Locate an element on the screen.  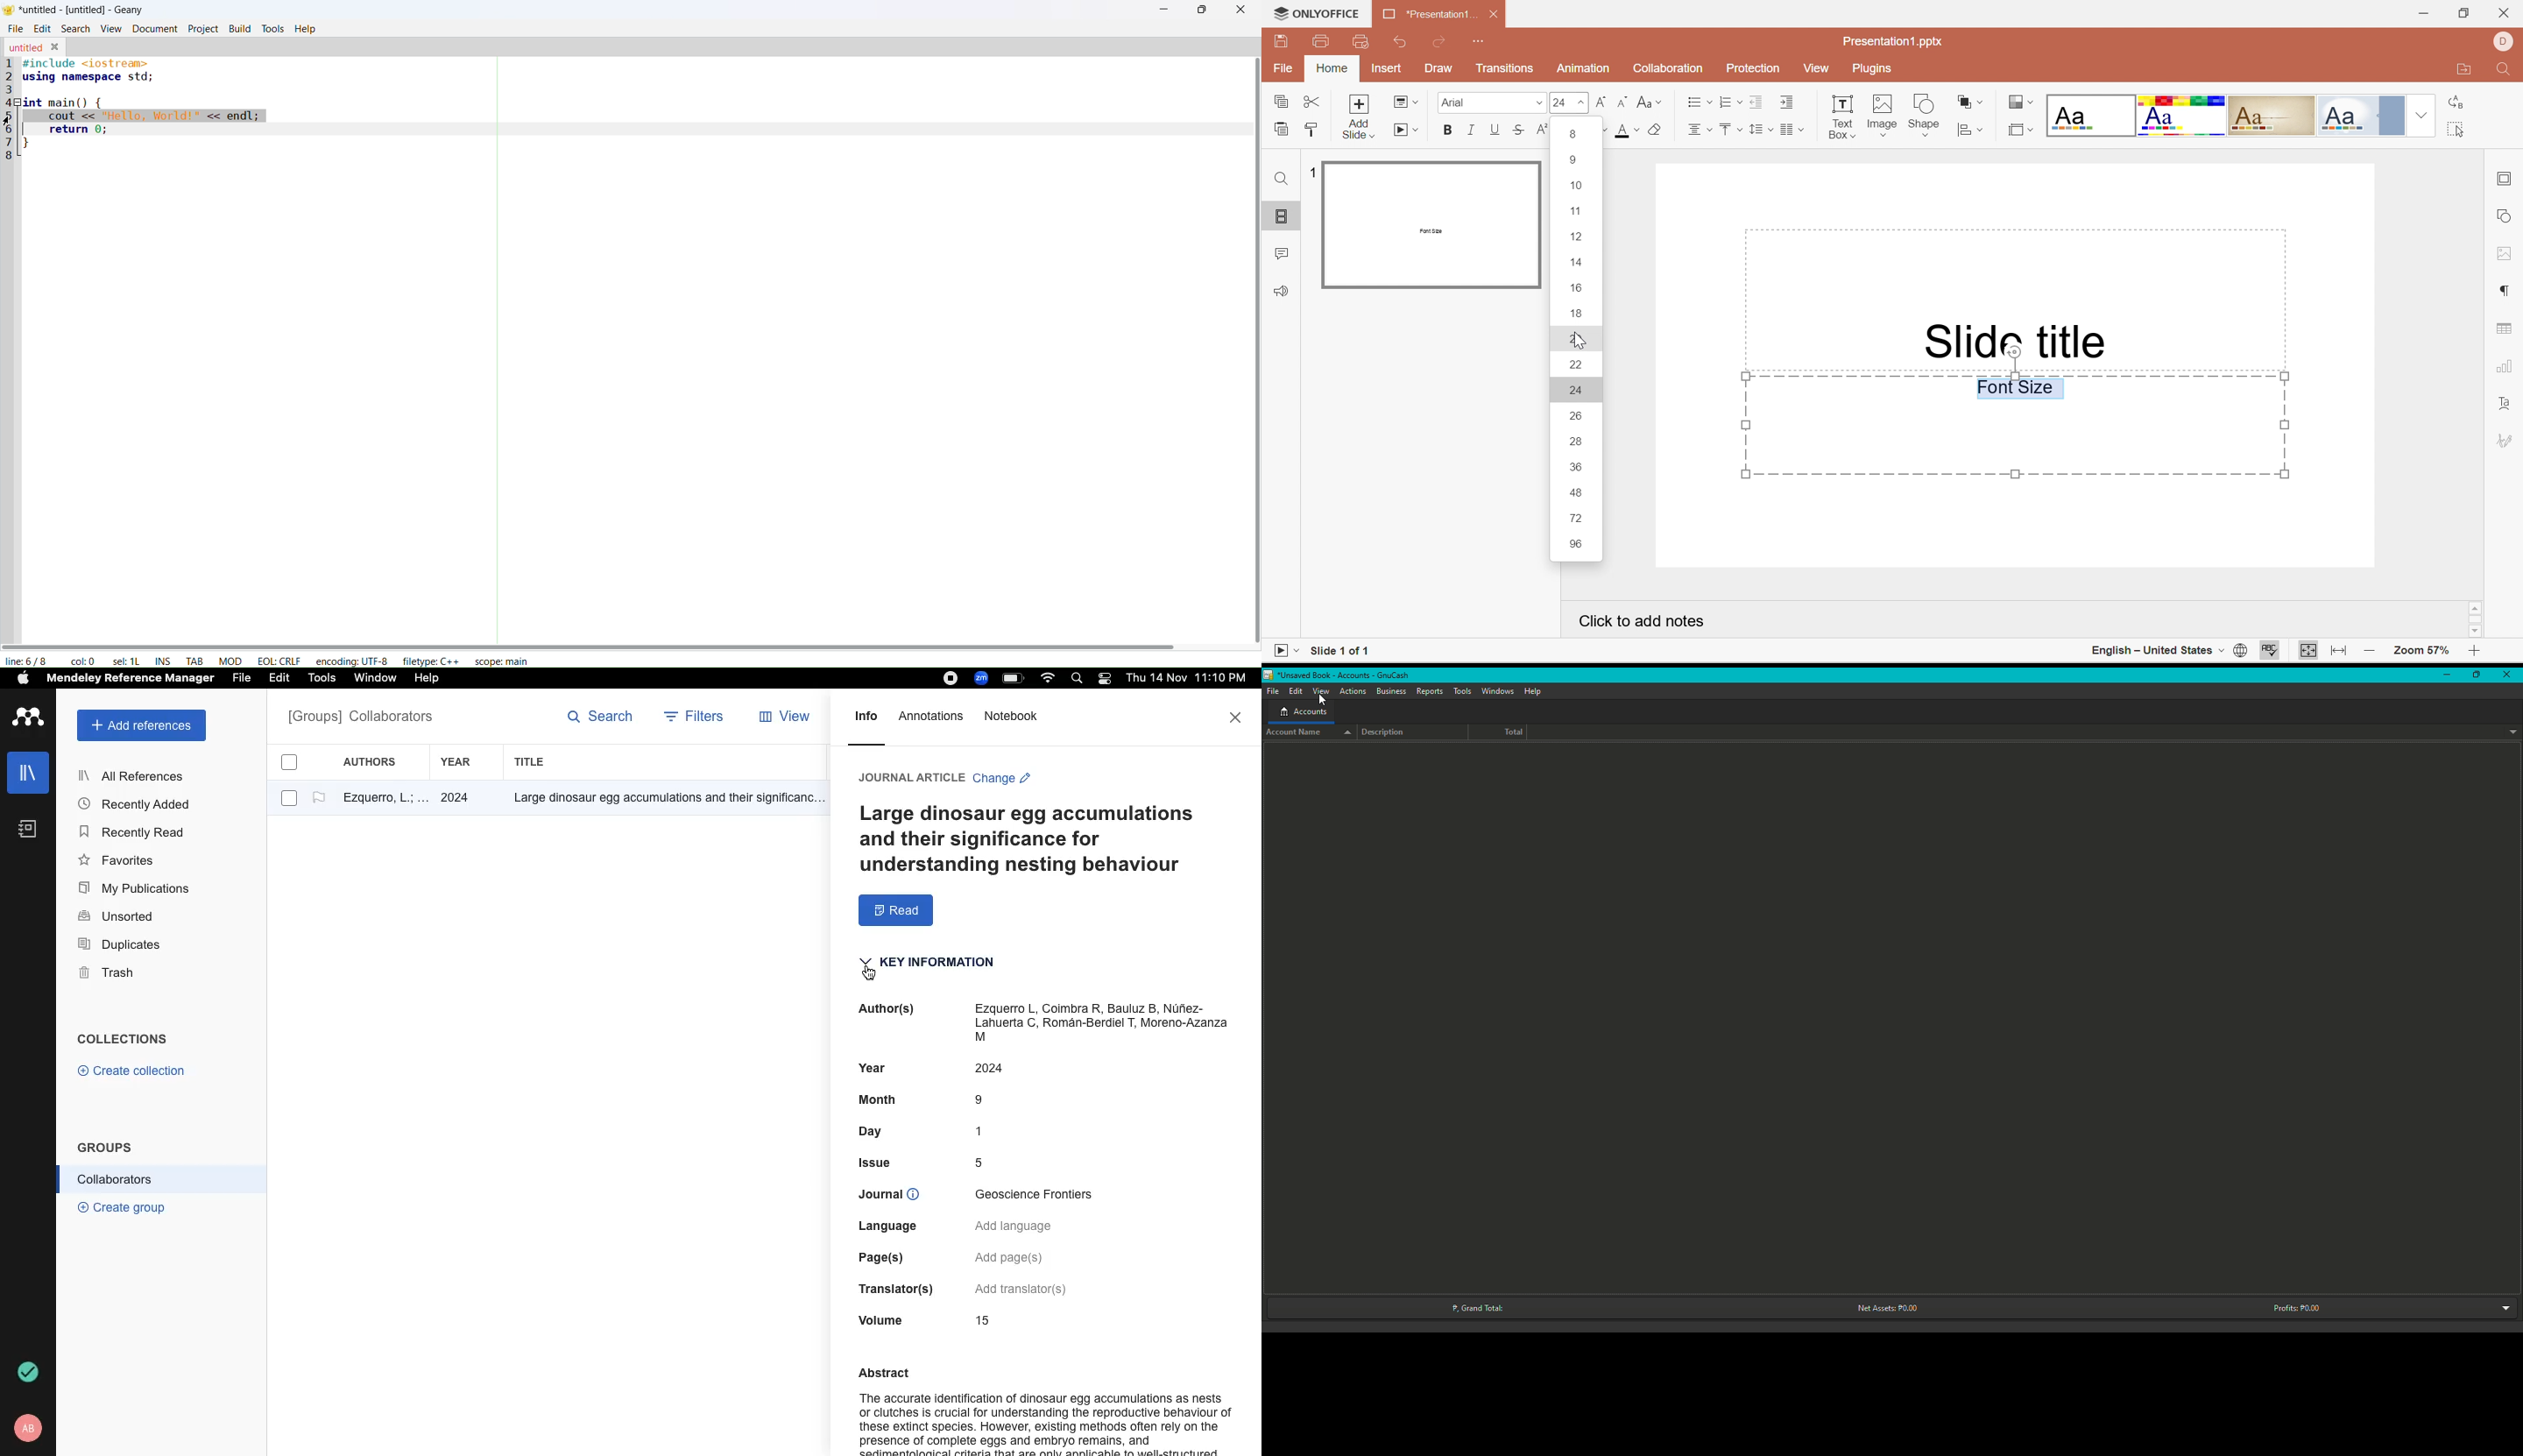
abstract is located at coordinates (1043, 1423).